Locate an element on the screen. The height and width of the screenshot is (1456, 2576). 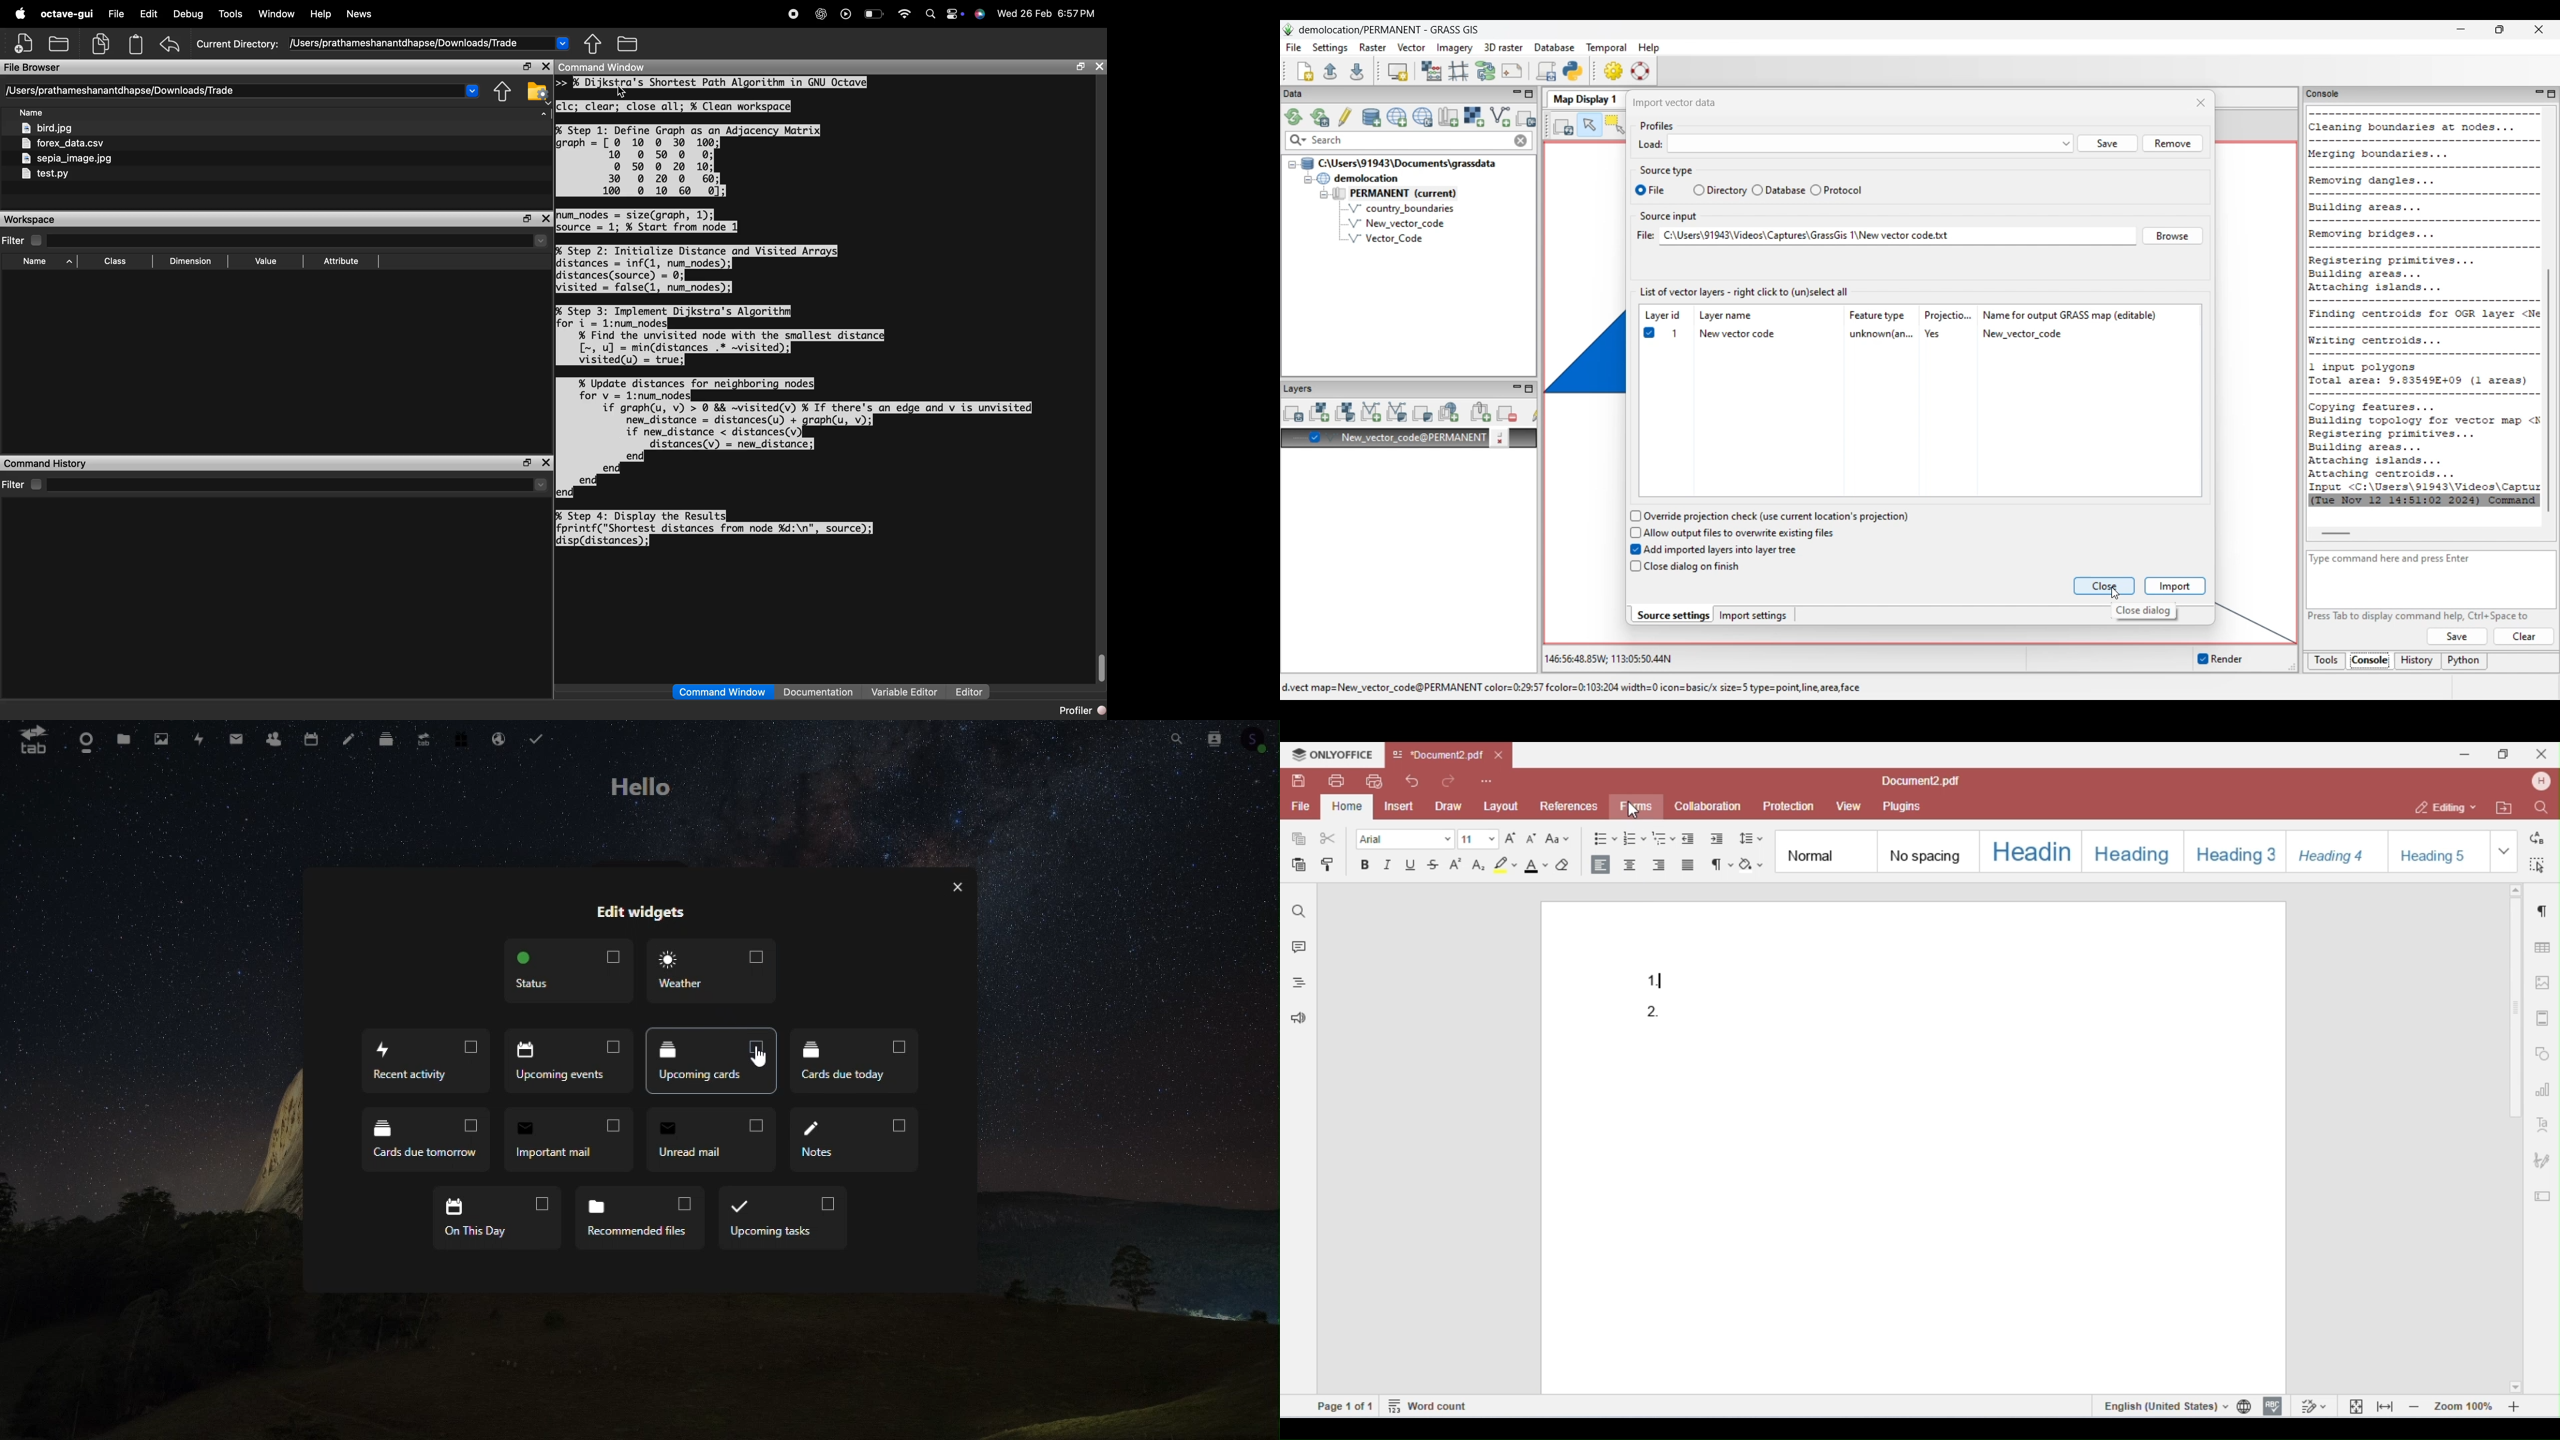
Minimize Data menu is located at coordinates (1517, 95).